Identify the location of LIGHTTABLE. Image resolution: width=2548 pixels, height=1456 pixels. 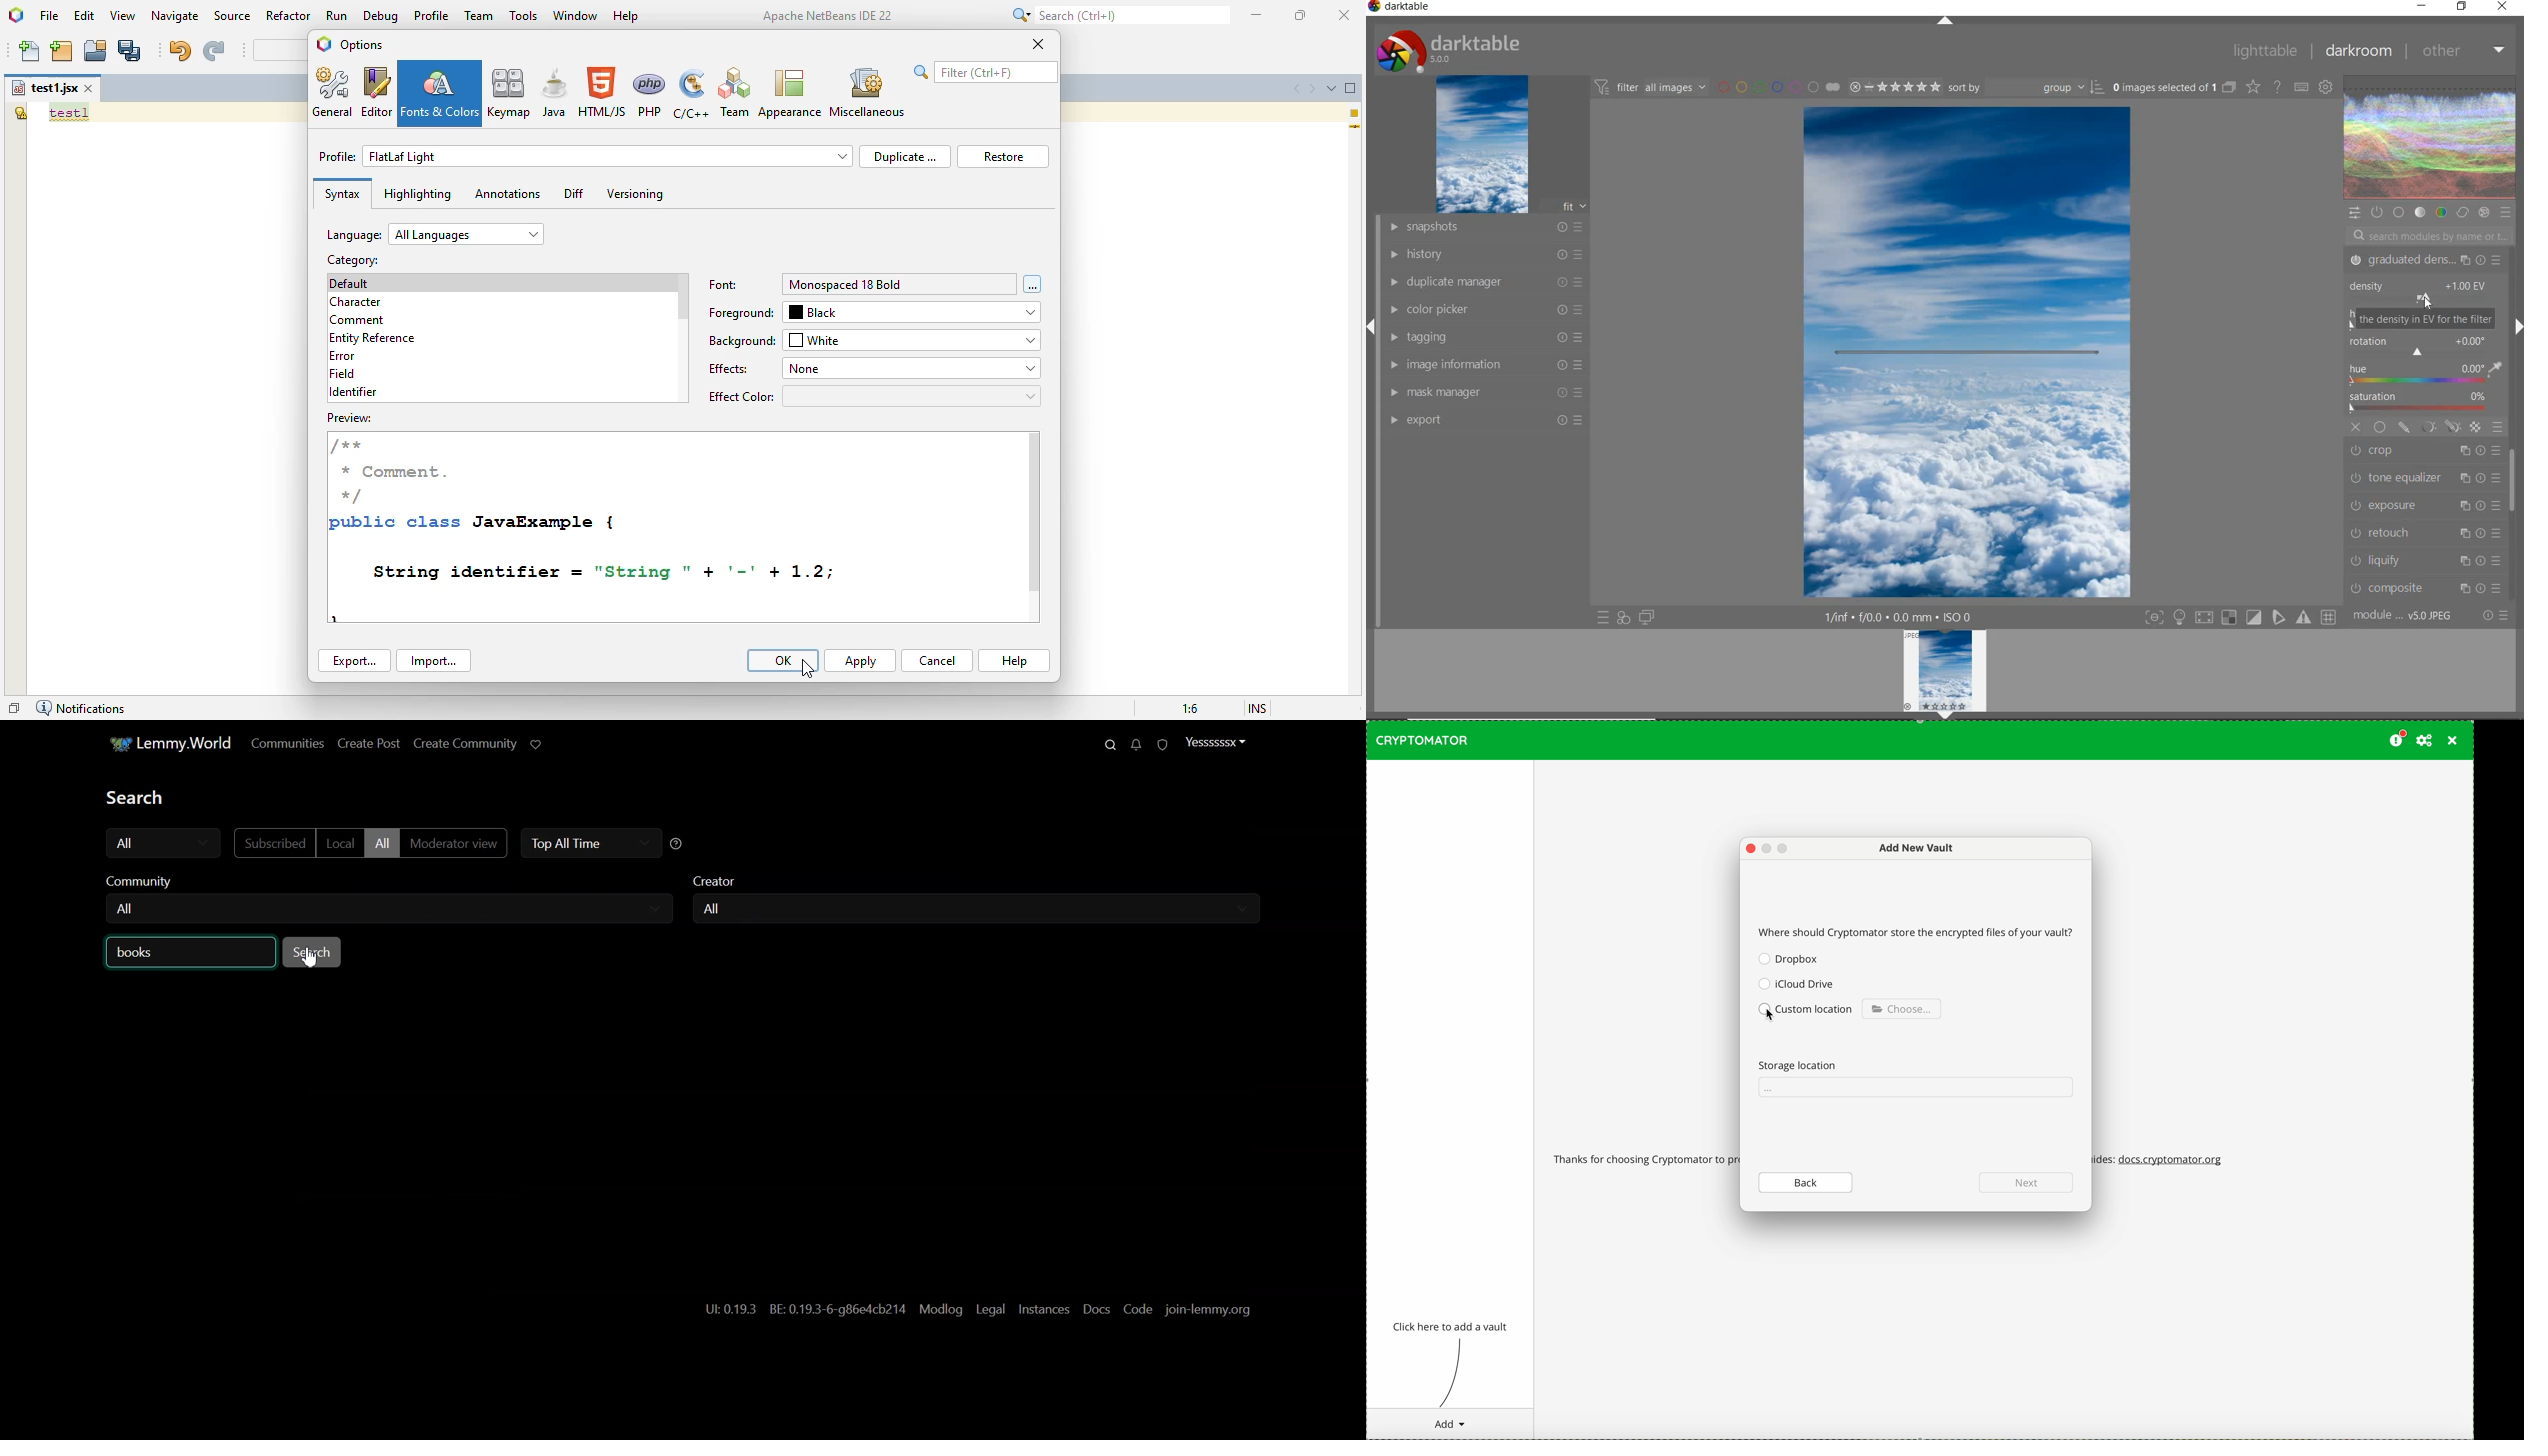
(2264, 50).